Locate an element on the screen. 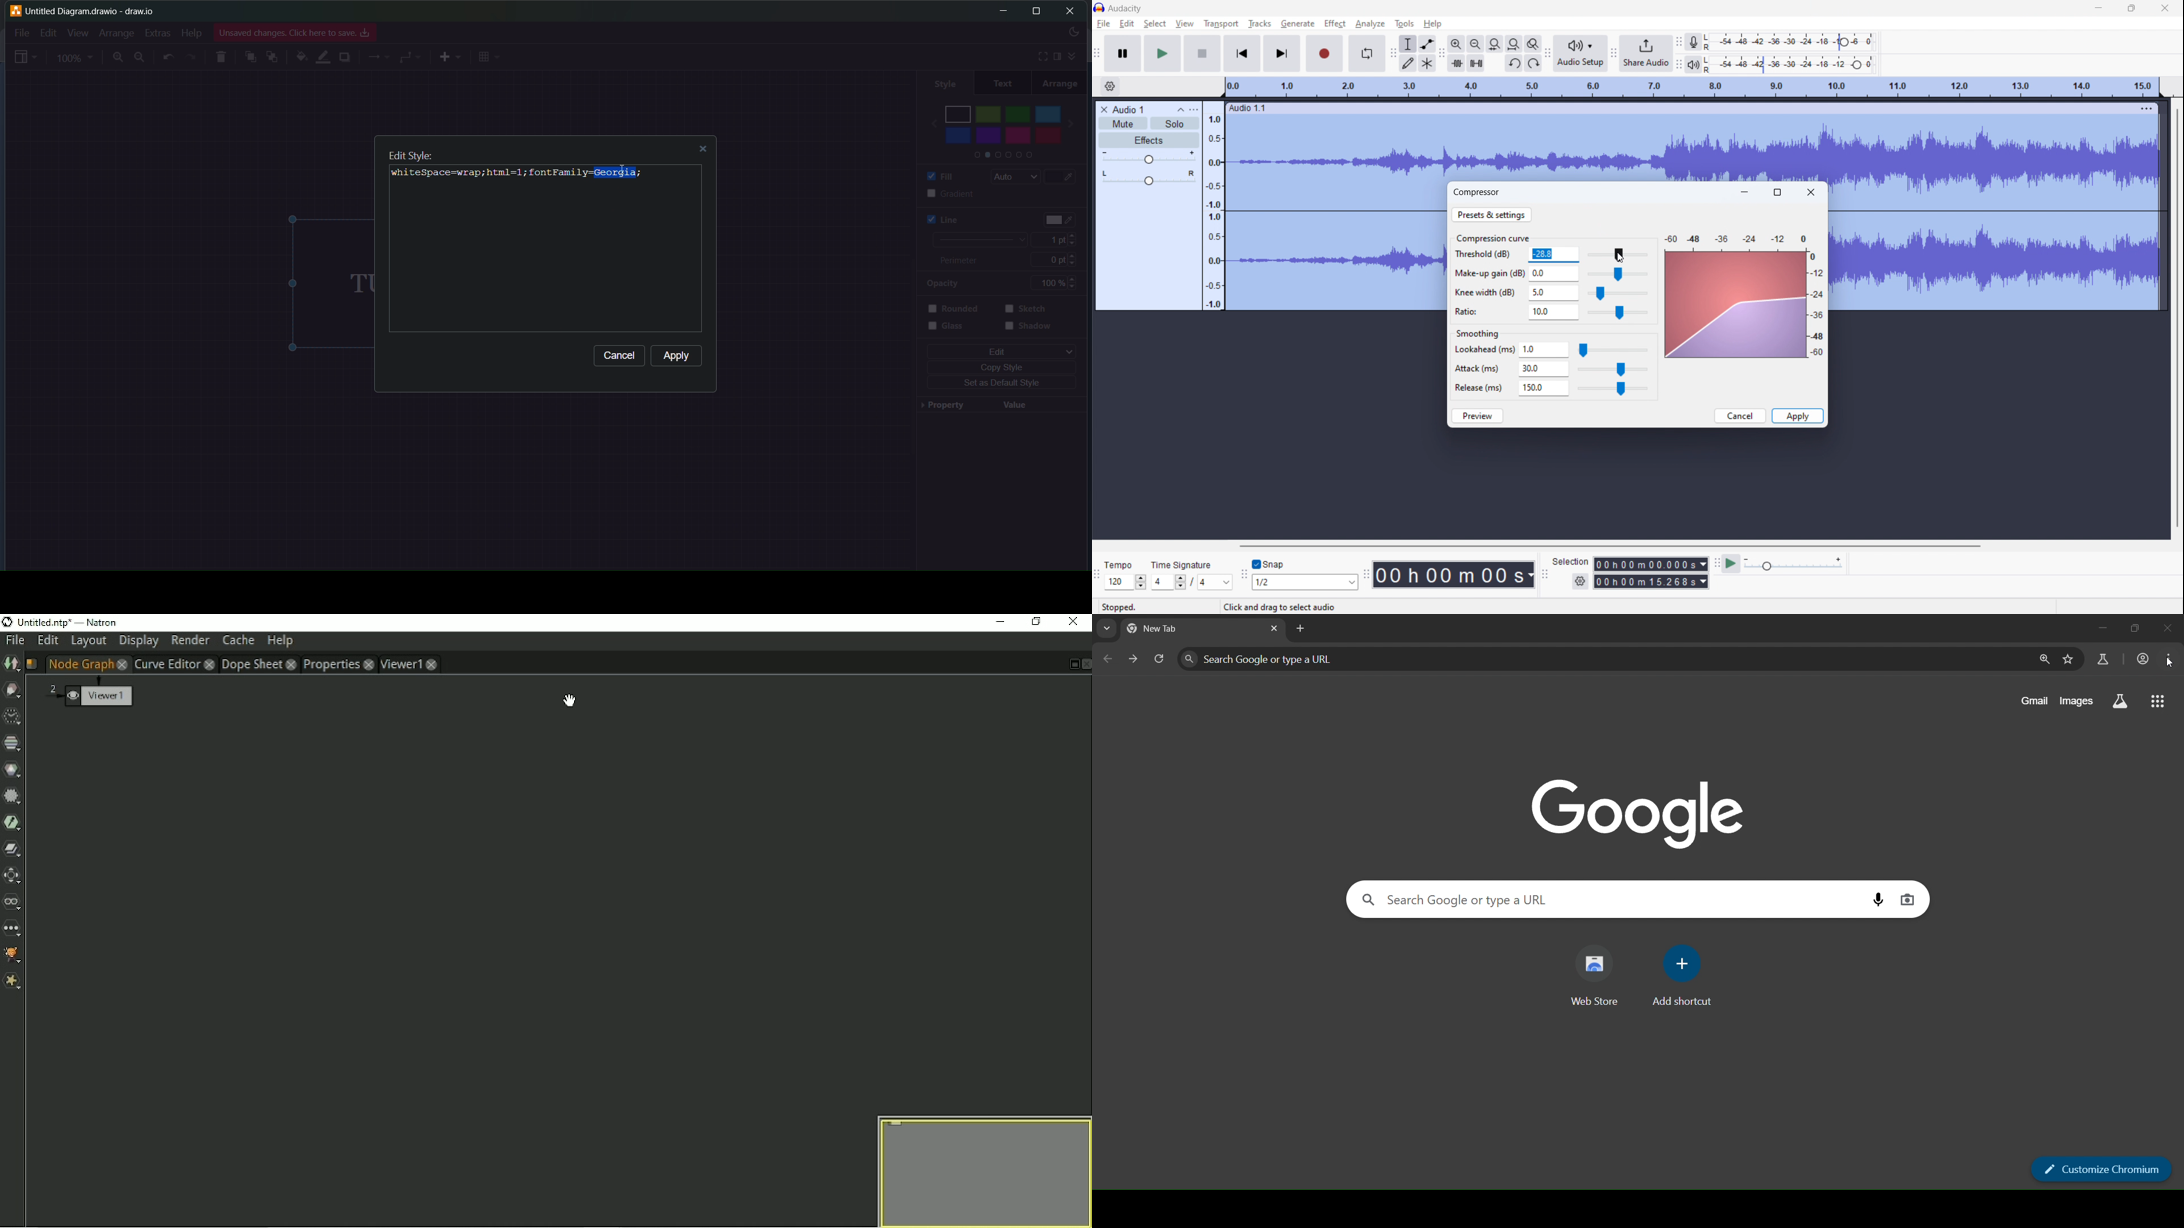  100% is located at coordinates (1058, 283).